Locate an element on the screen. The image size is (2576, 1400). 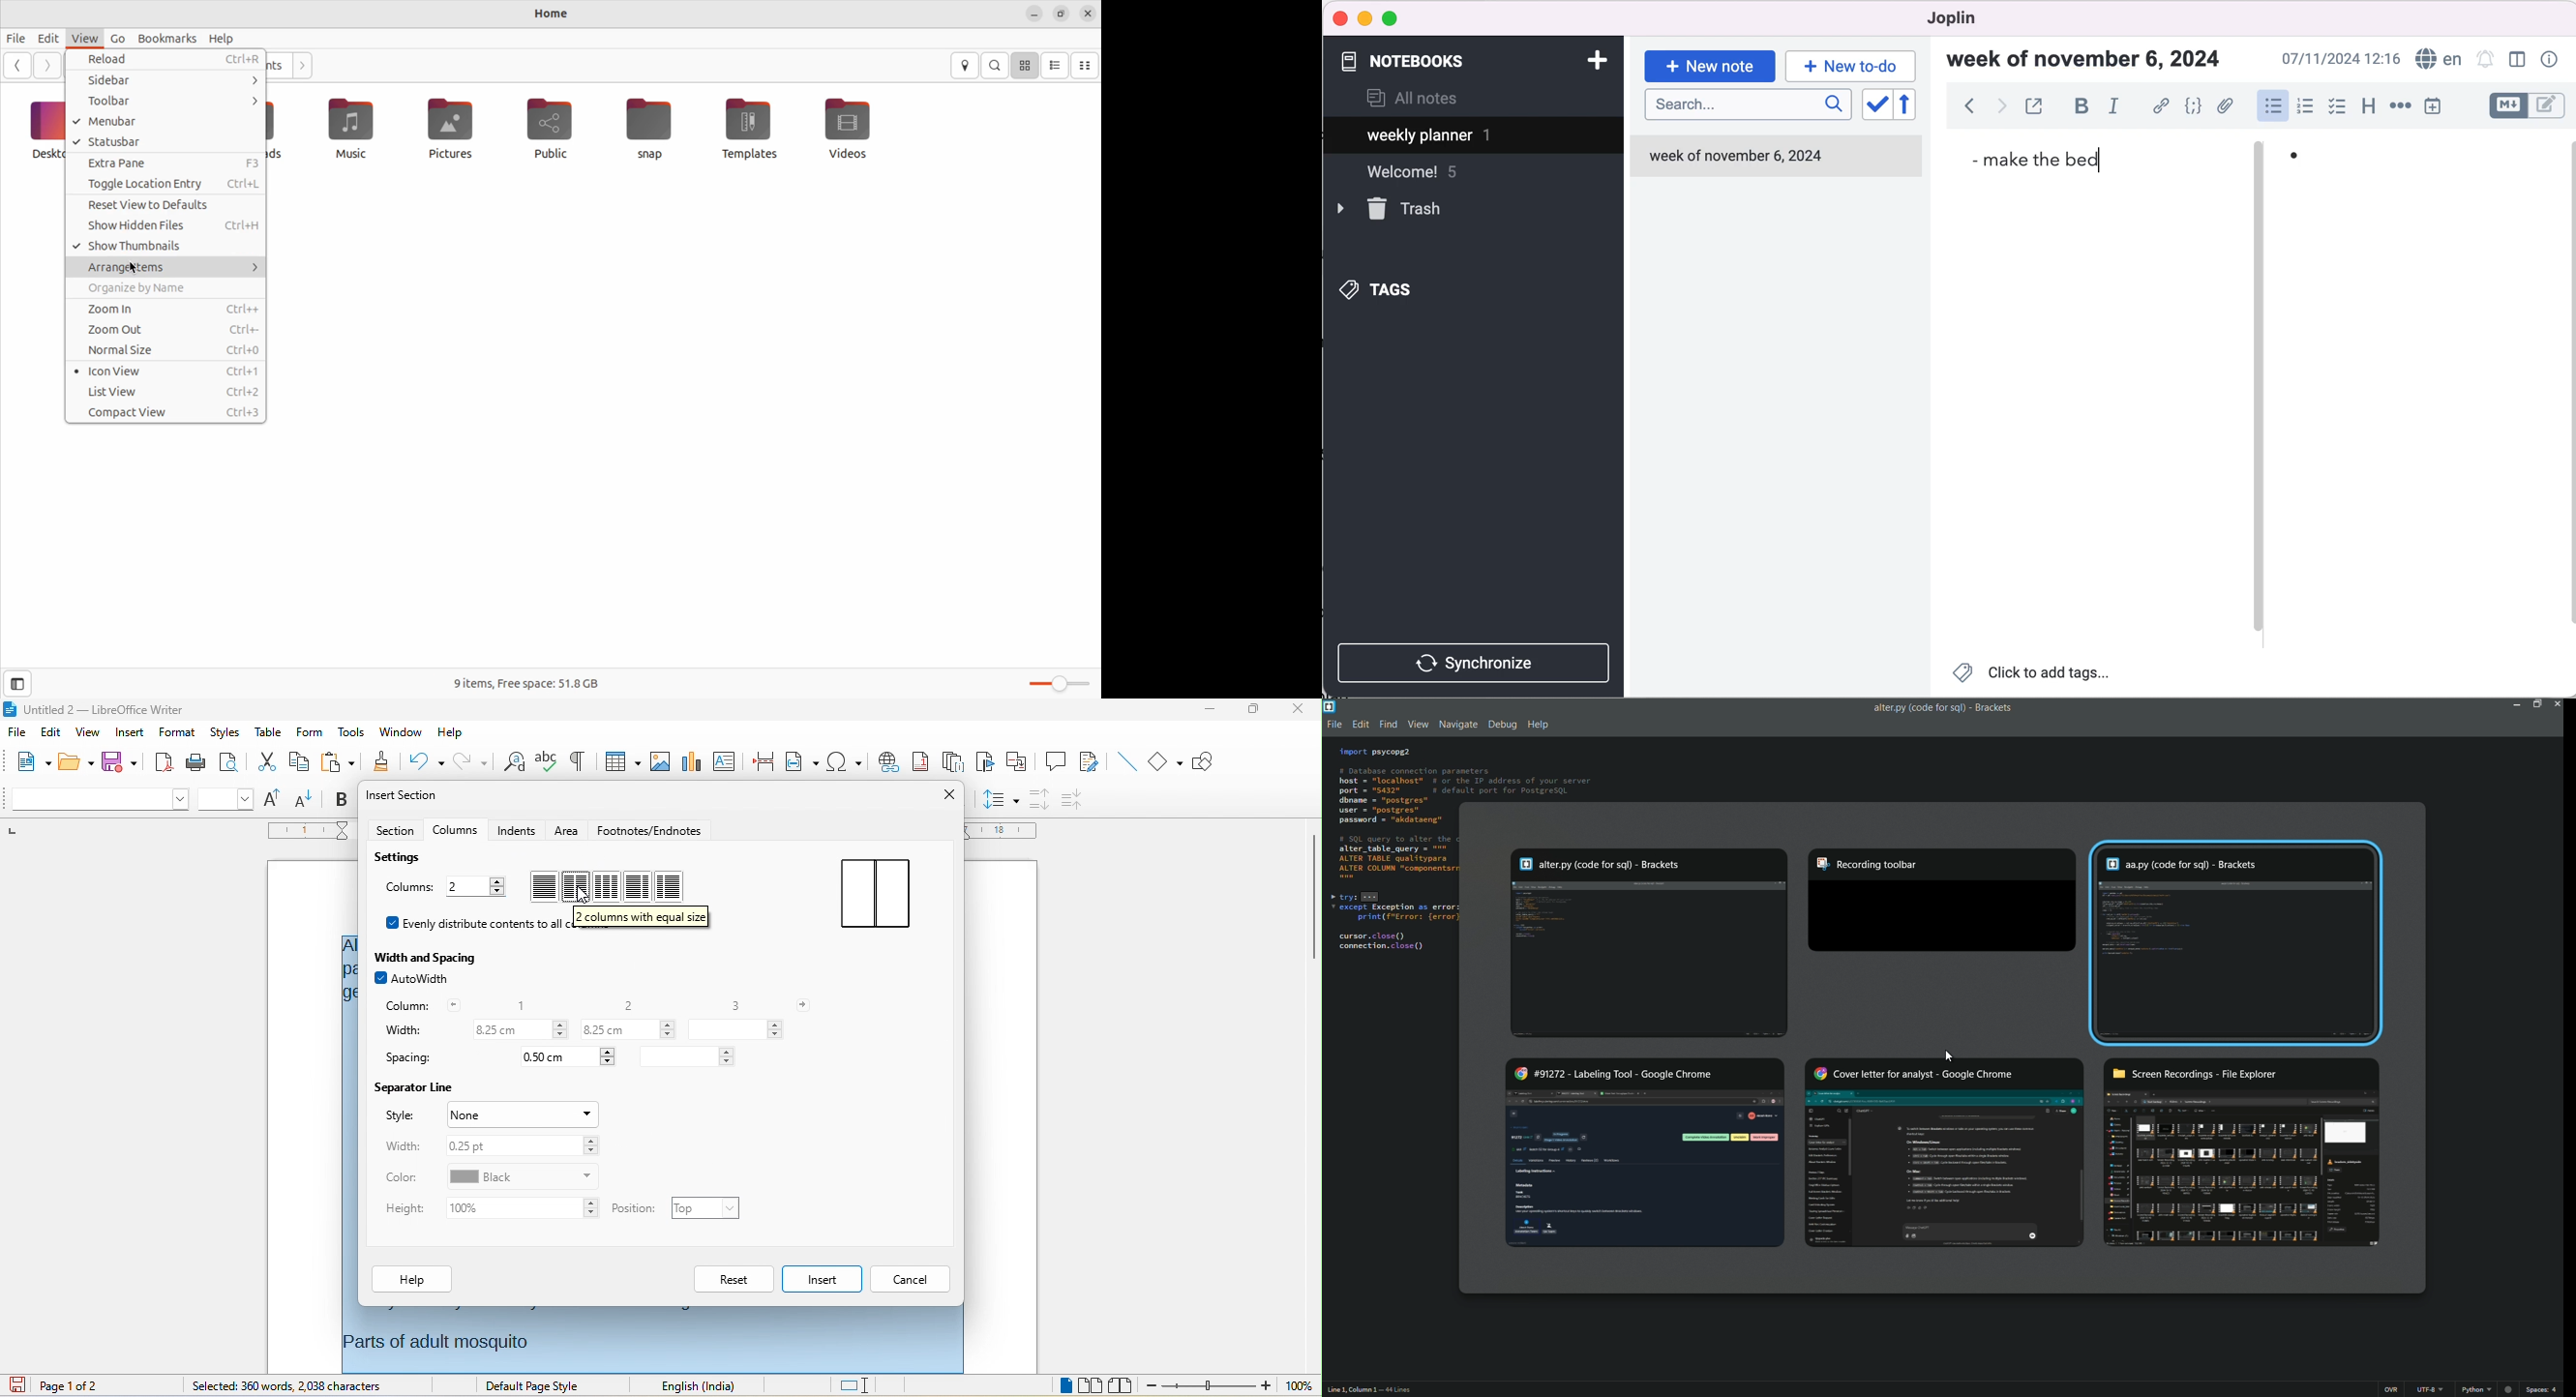
python is located at coordinates (2473, 1390).